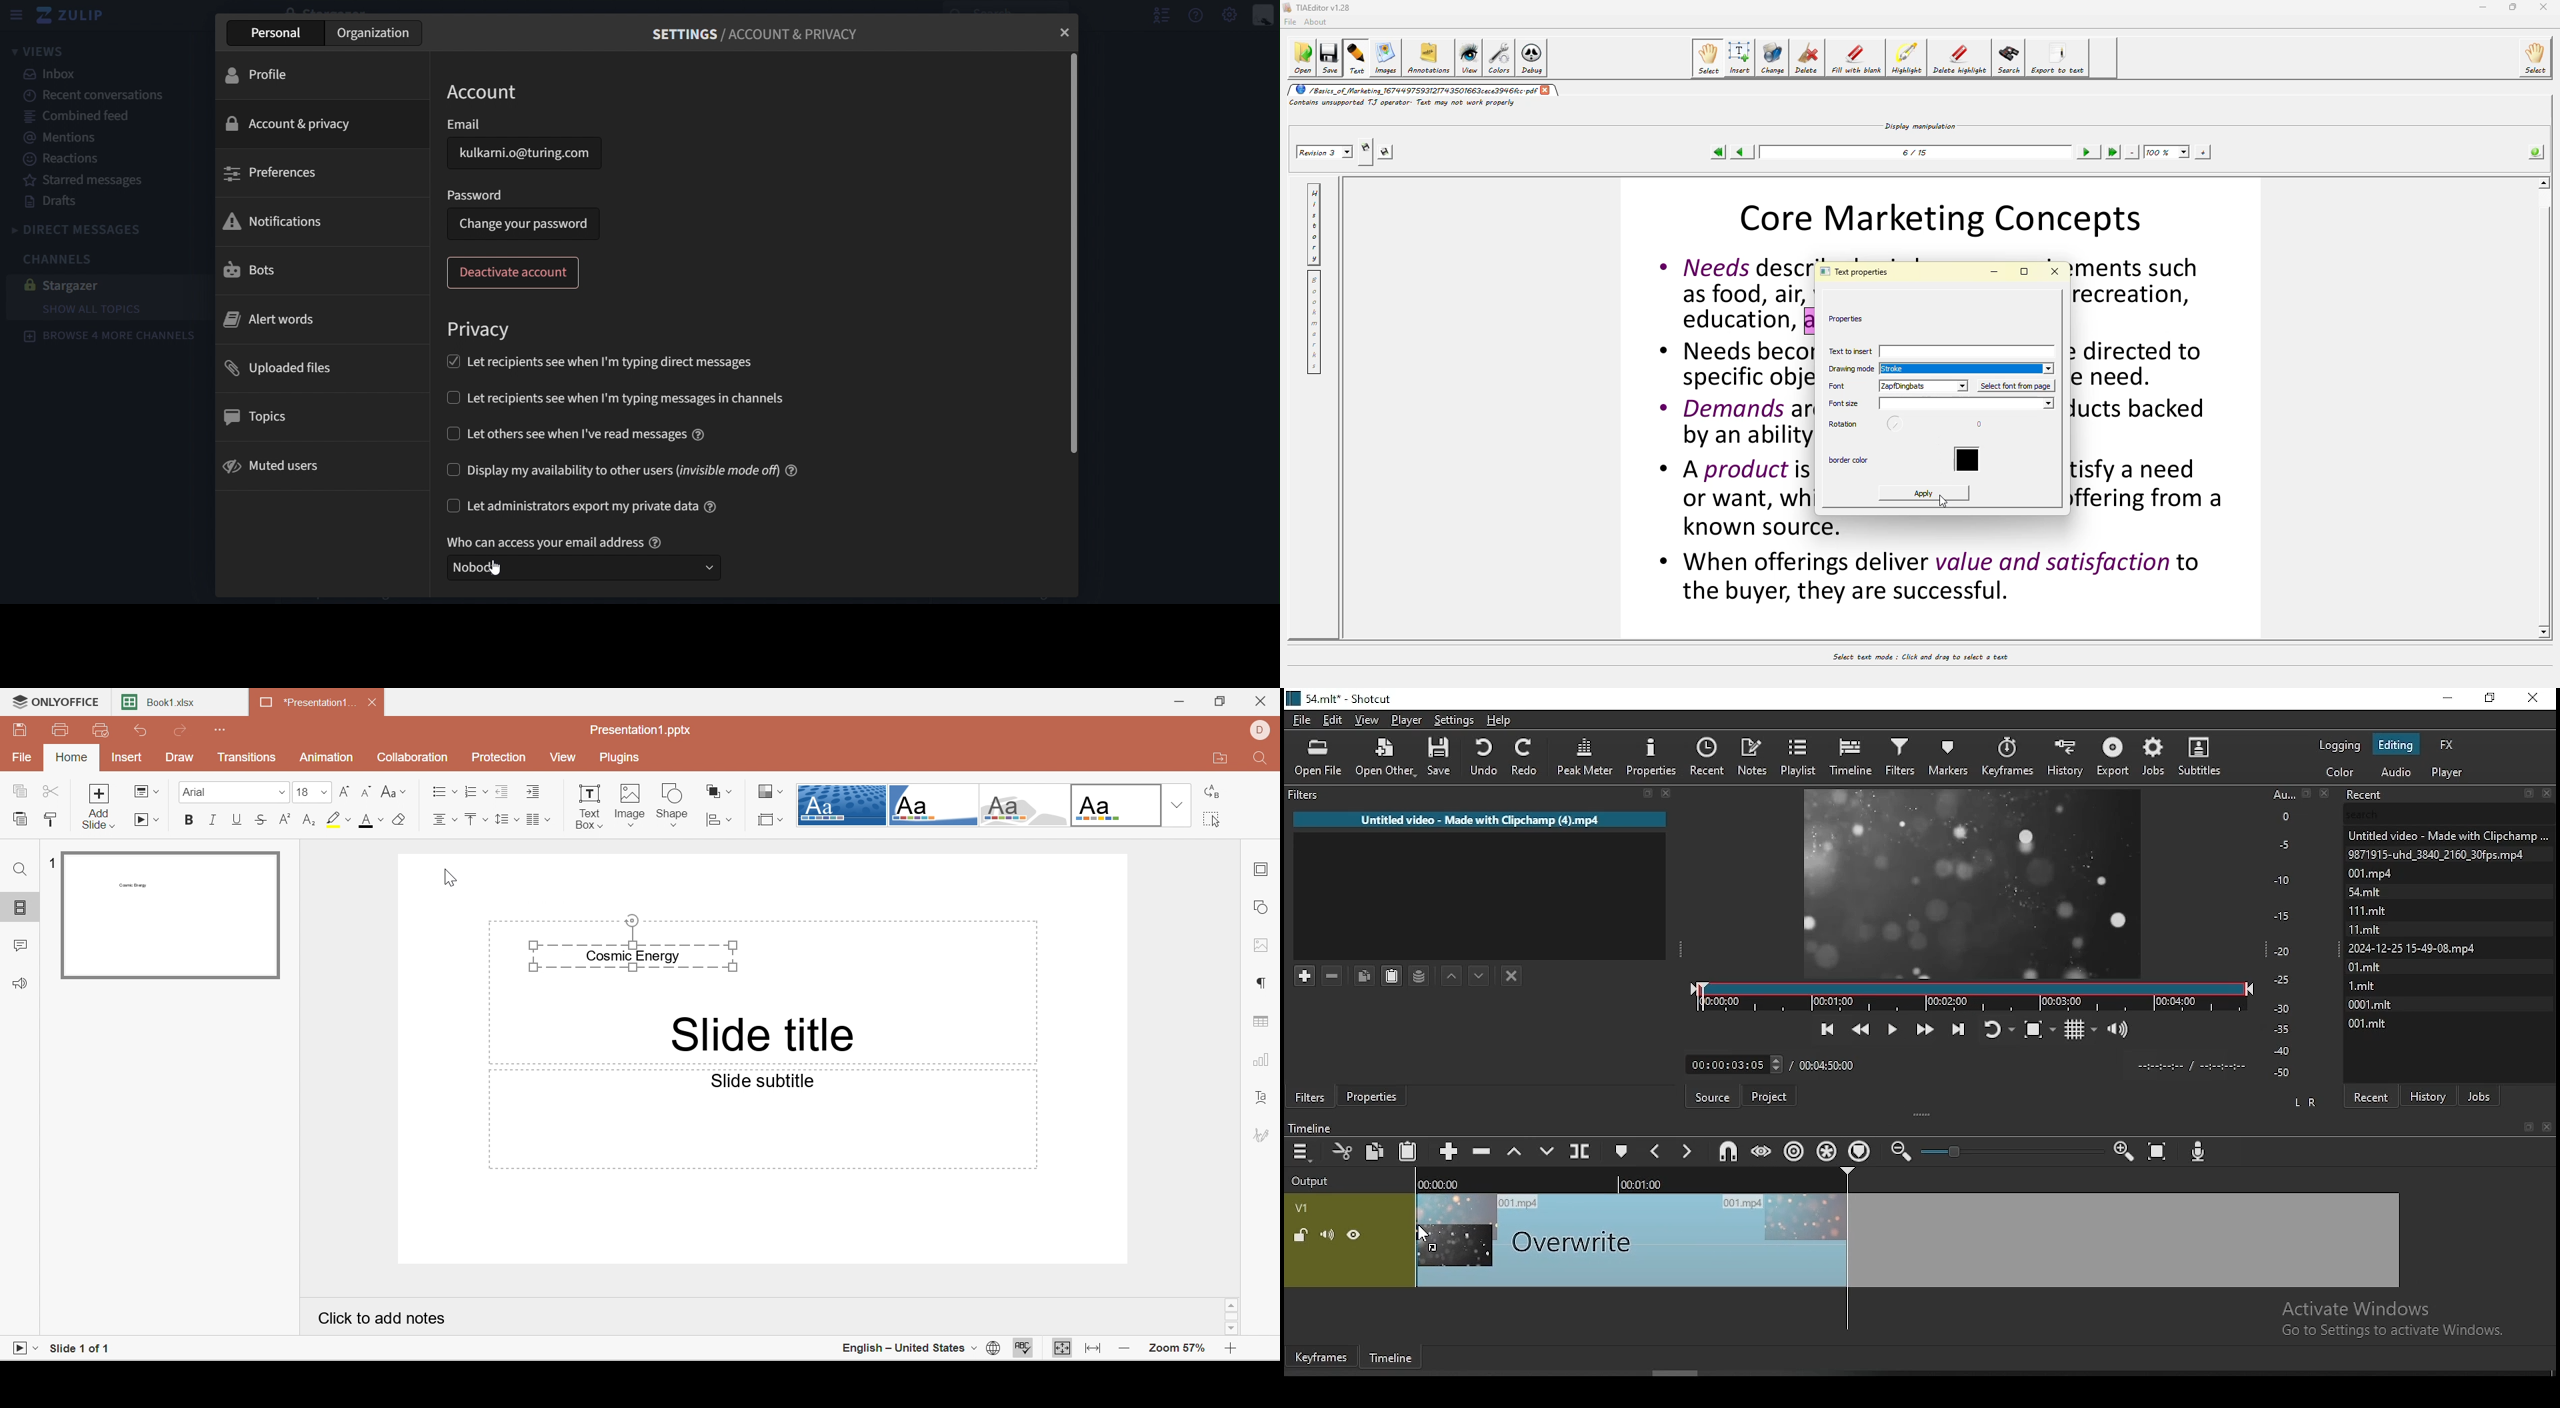 The height and width of the screenshot is (1428, 2576). Describe the element at coordinates (1263, 946) in the screenshot. I see `Image settings` at that location.